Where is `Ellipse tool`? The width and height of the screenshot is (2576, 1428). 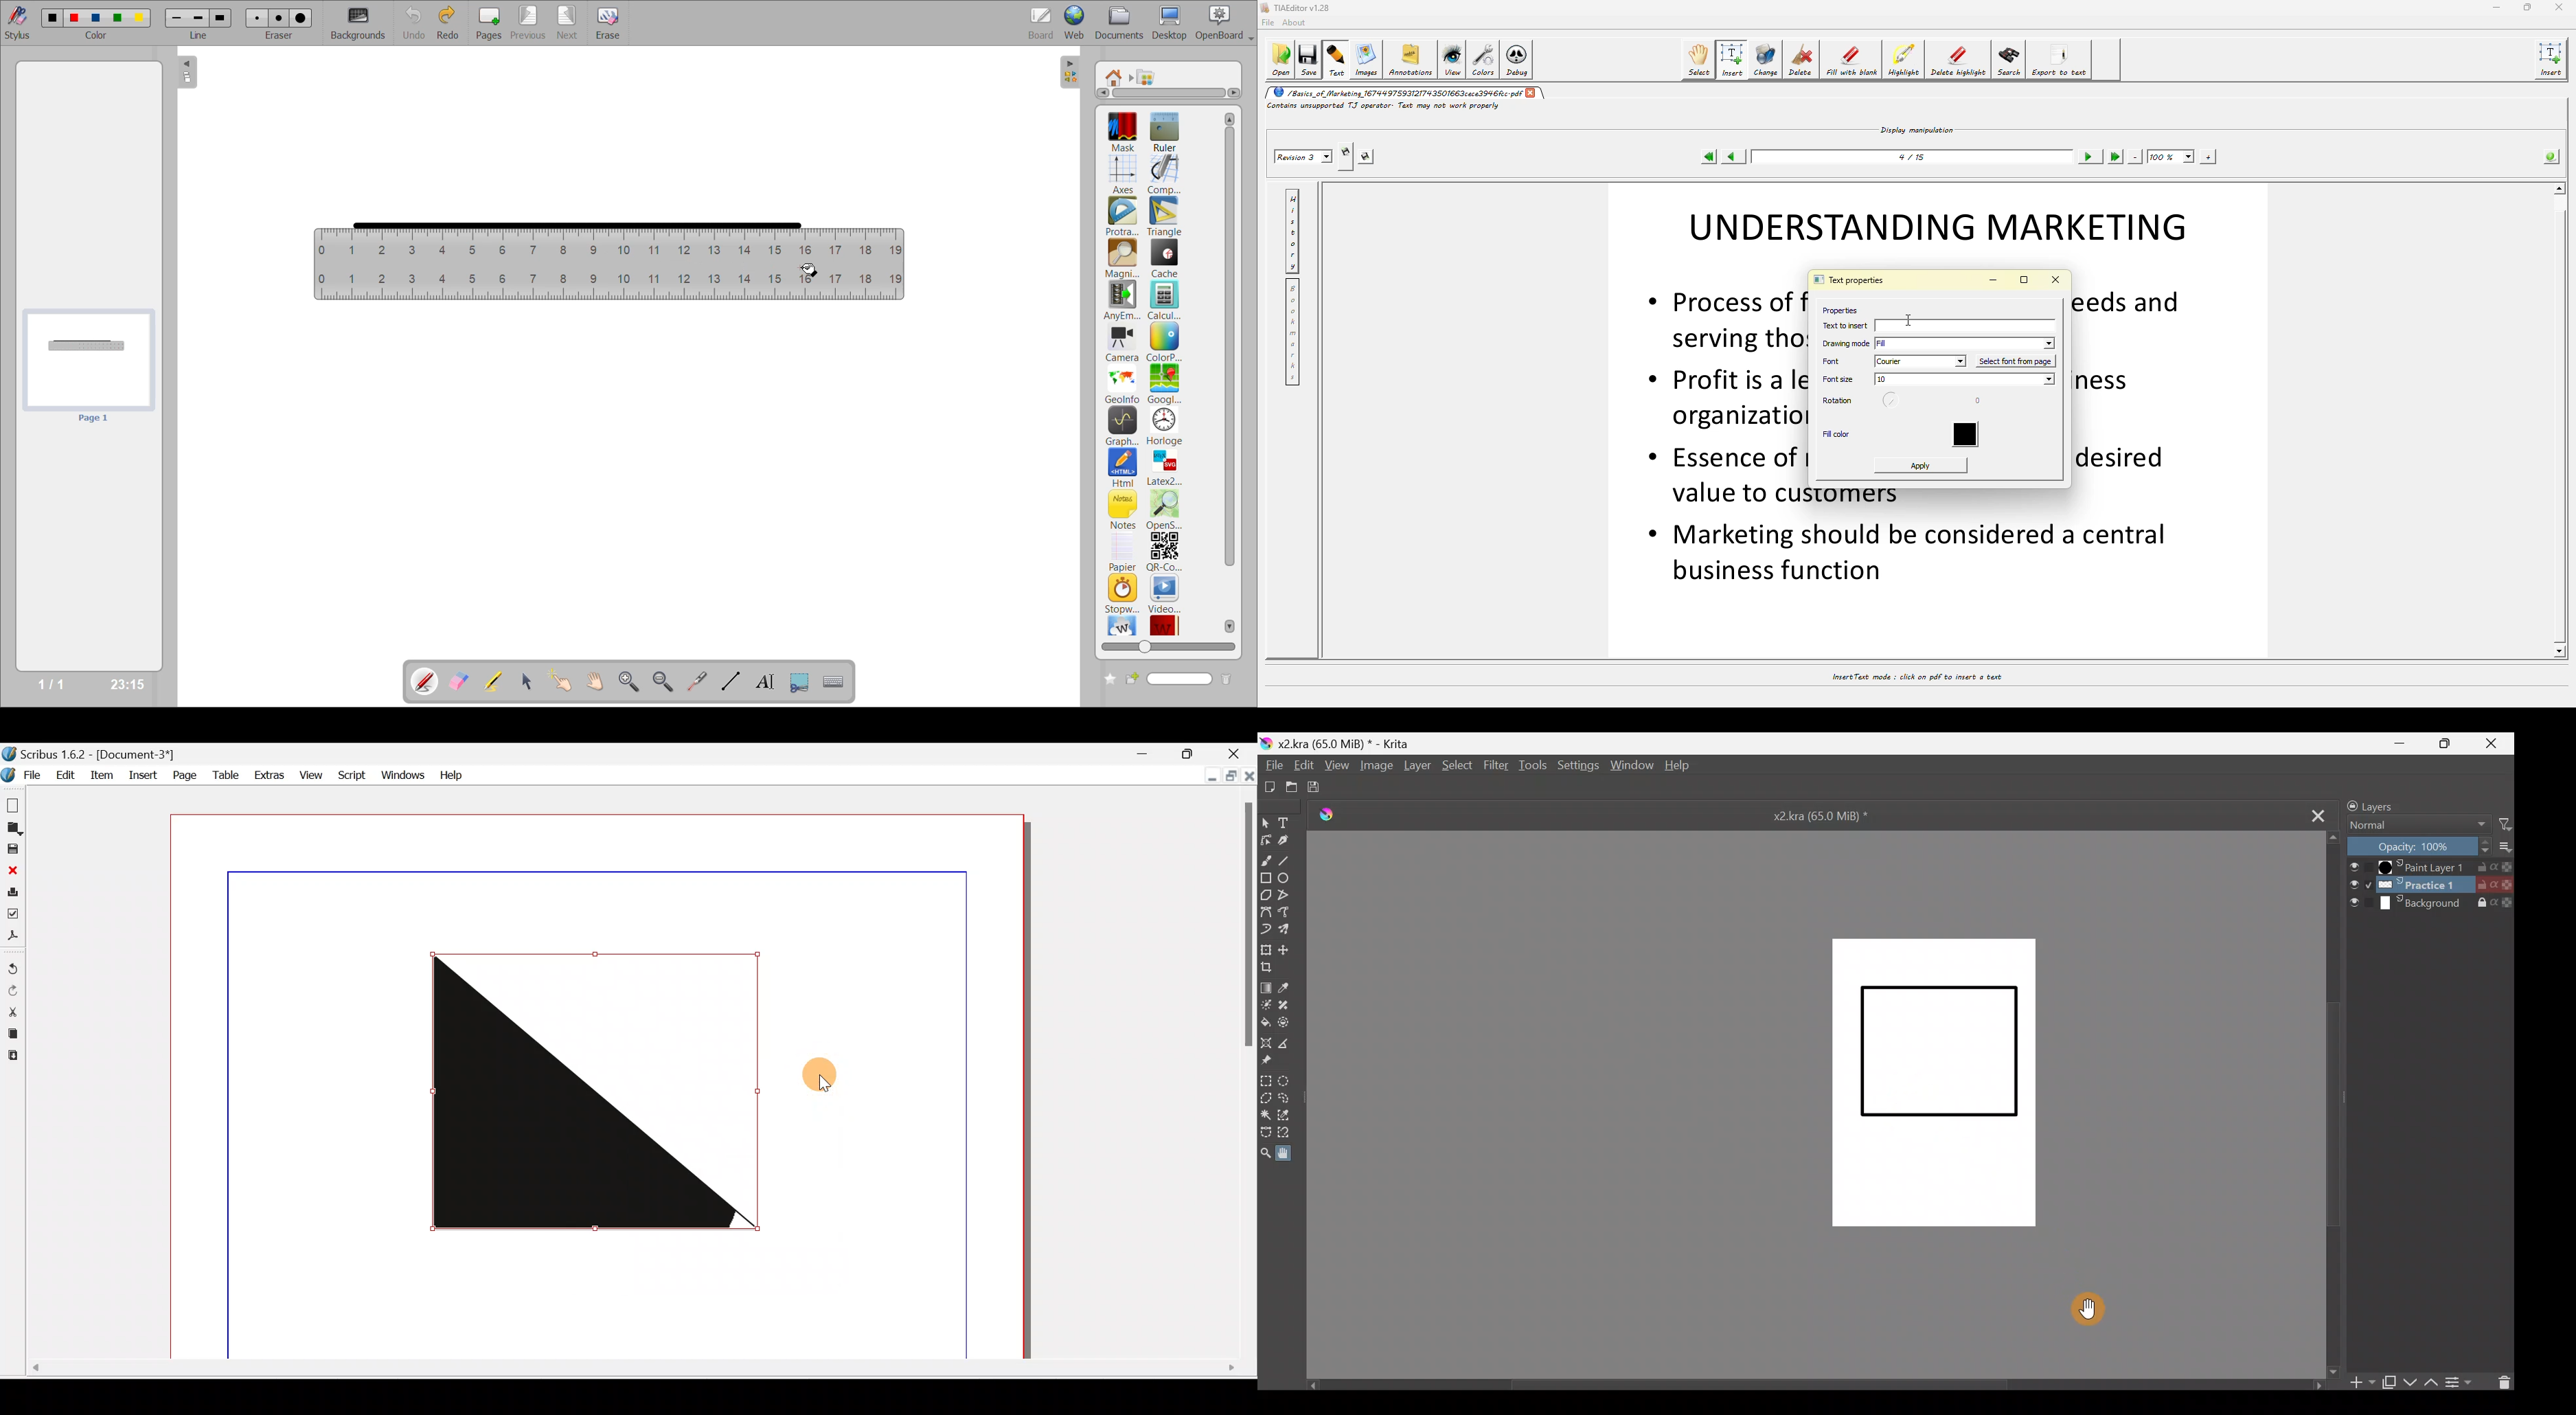
Ellipse tool is located at coordinates (1288, 877).